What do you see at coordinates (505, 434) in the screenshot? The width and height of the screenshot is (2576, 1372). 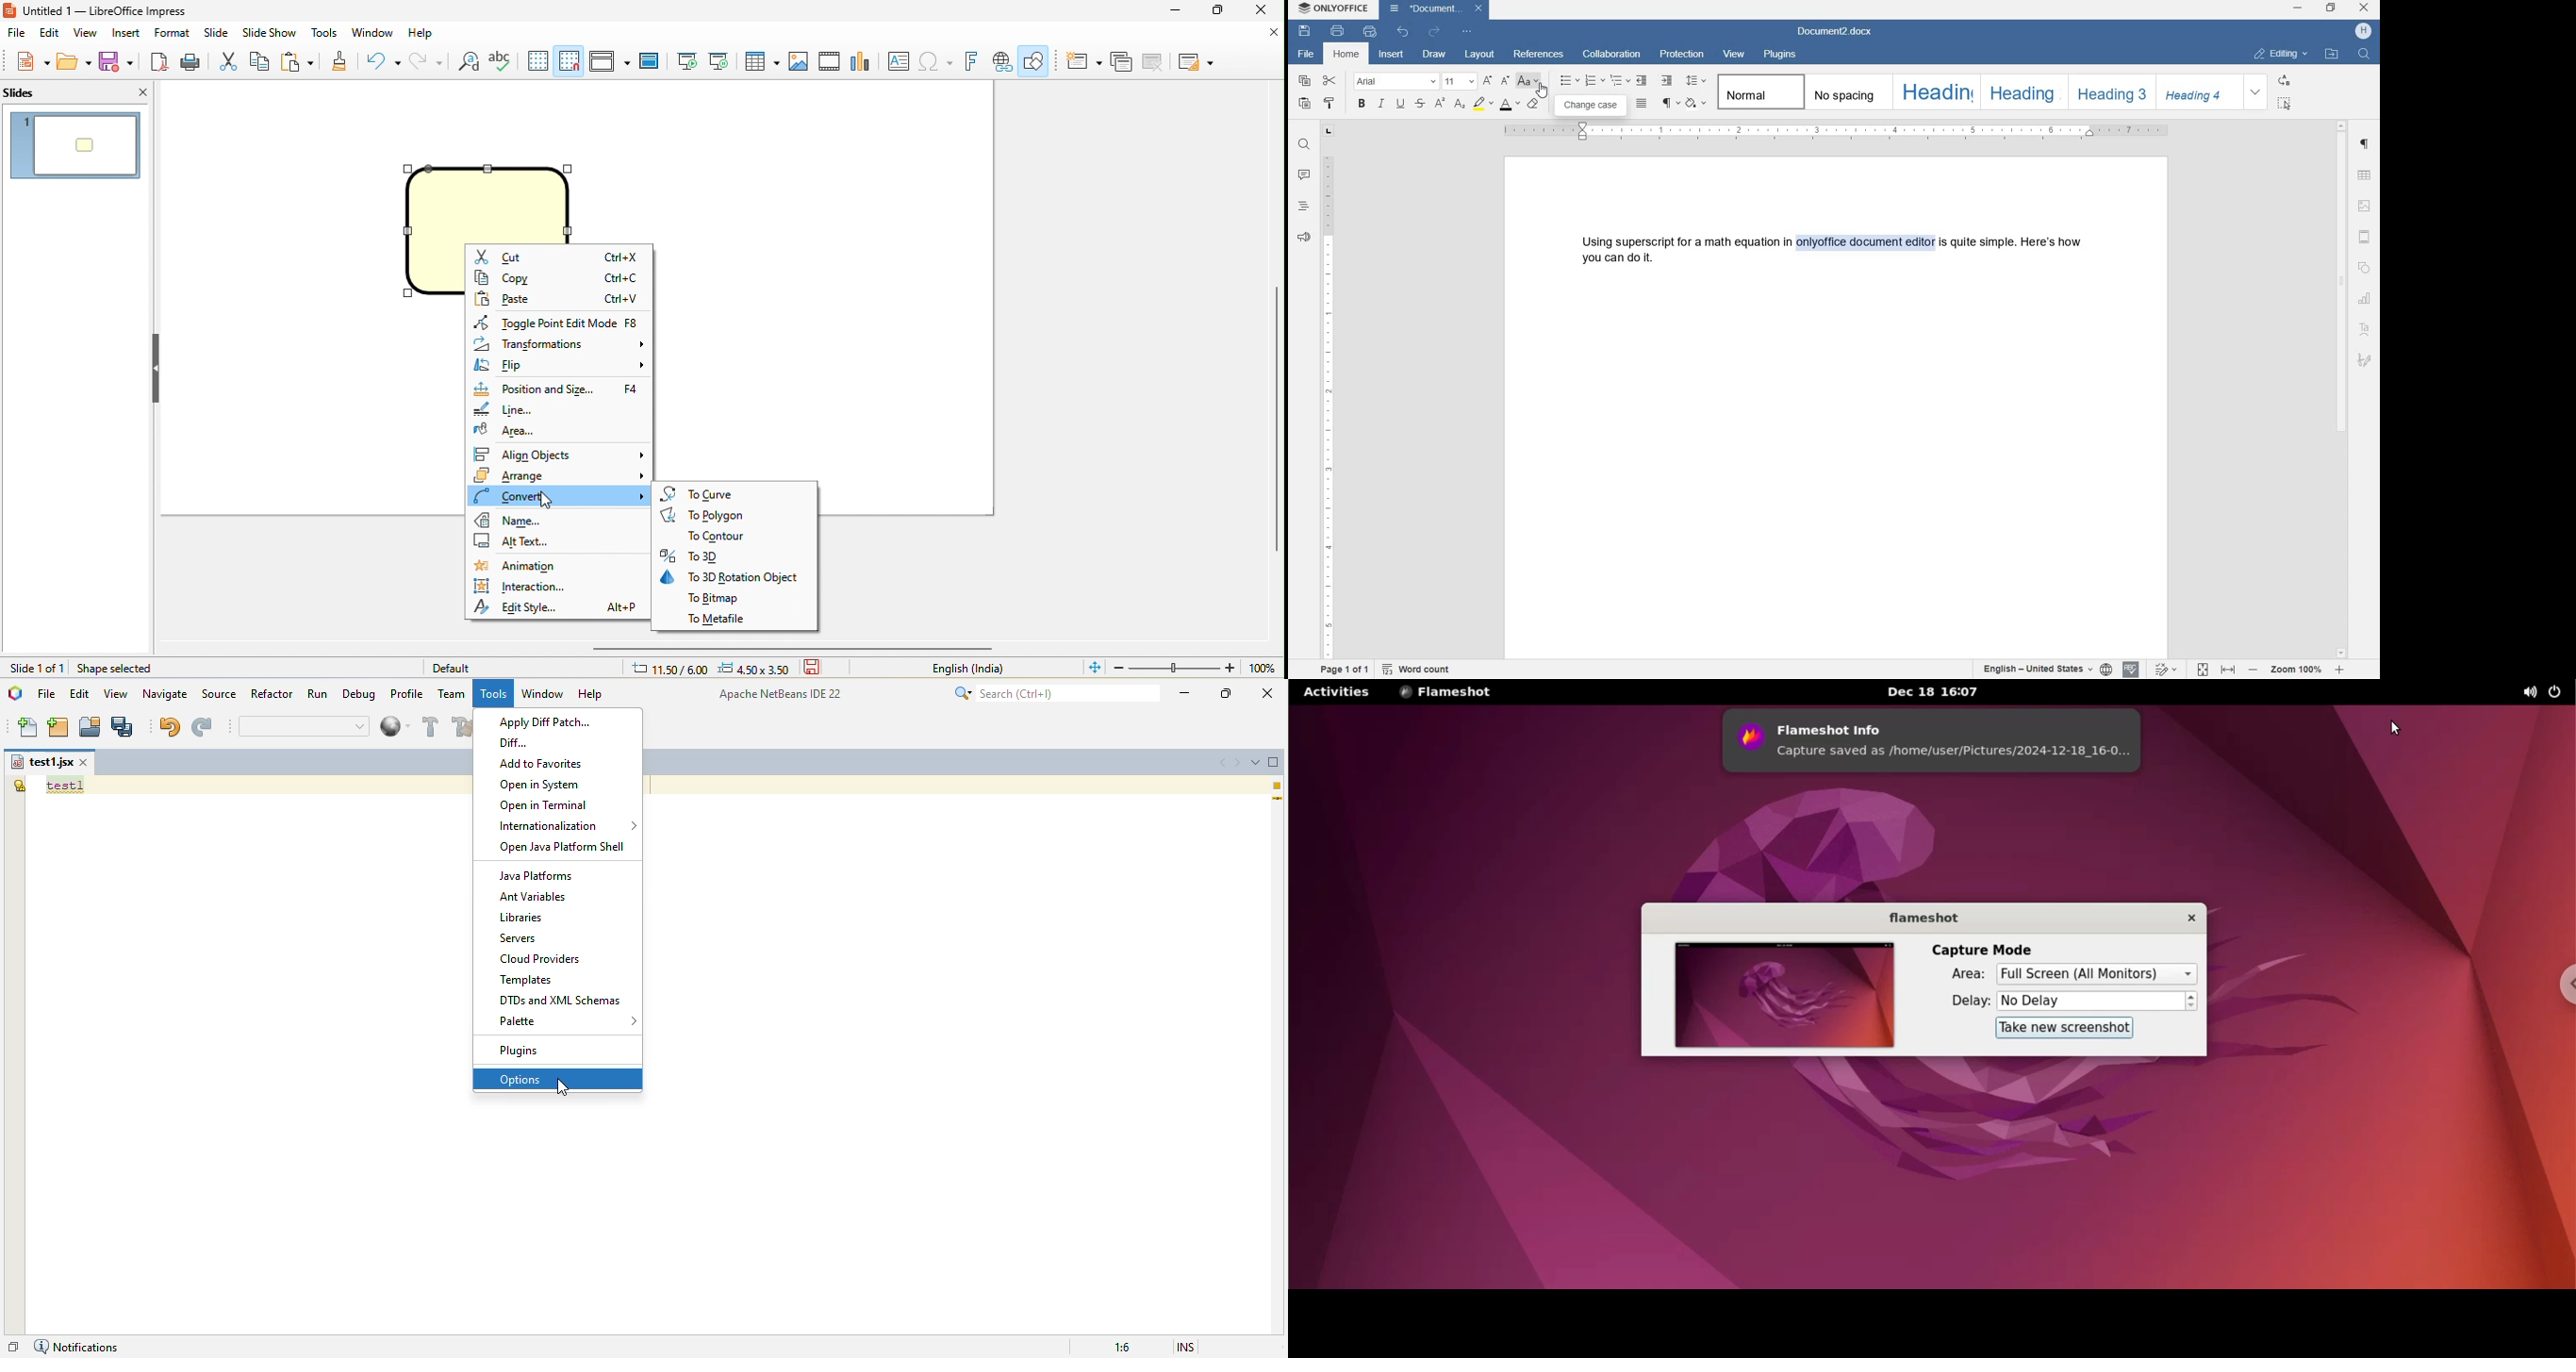 I see `area` at bounding box center [505, 434].